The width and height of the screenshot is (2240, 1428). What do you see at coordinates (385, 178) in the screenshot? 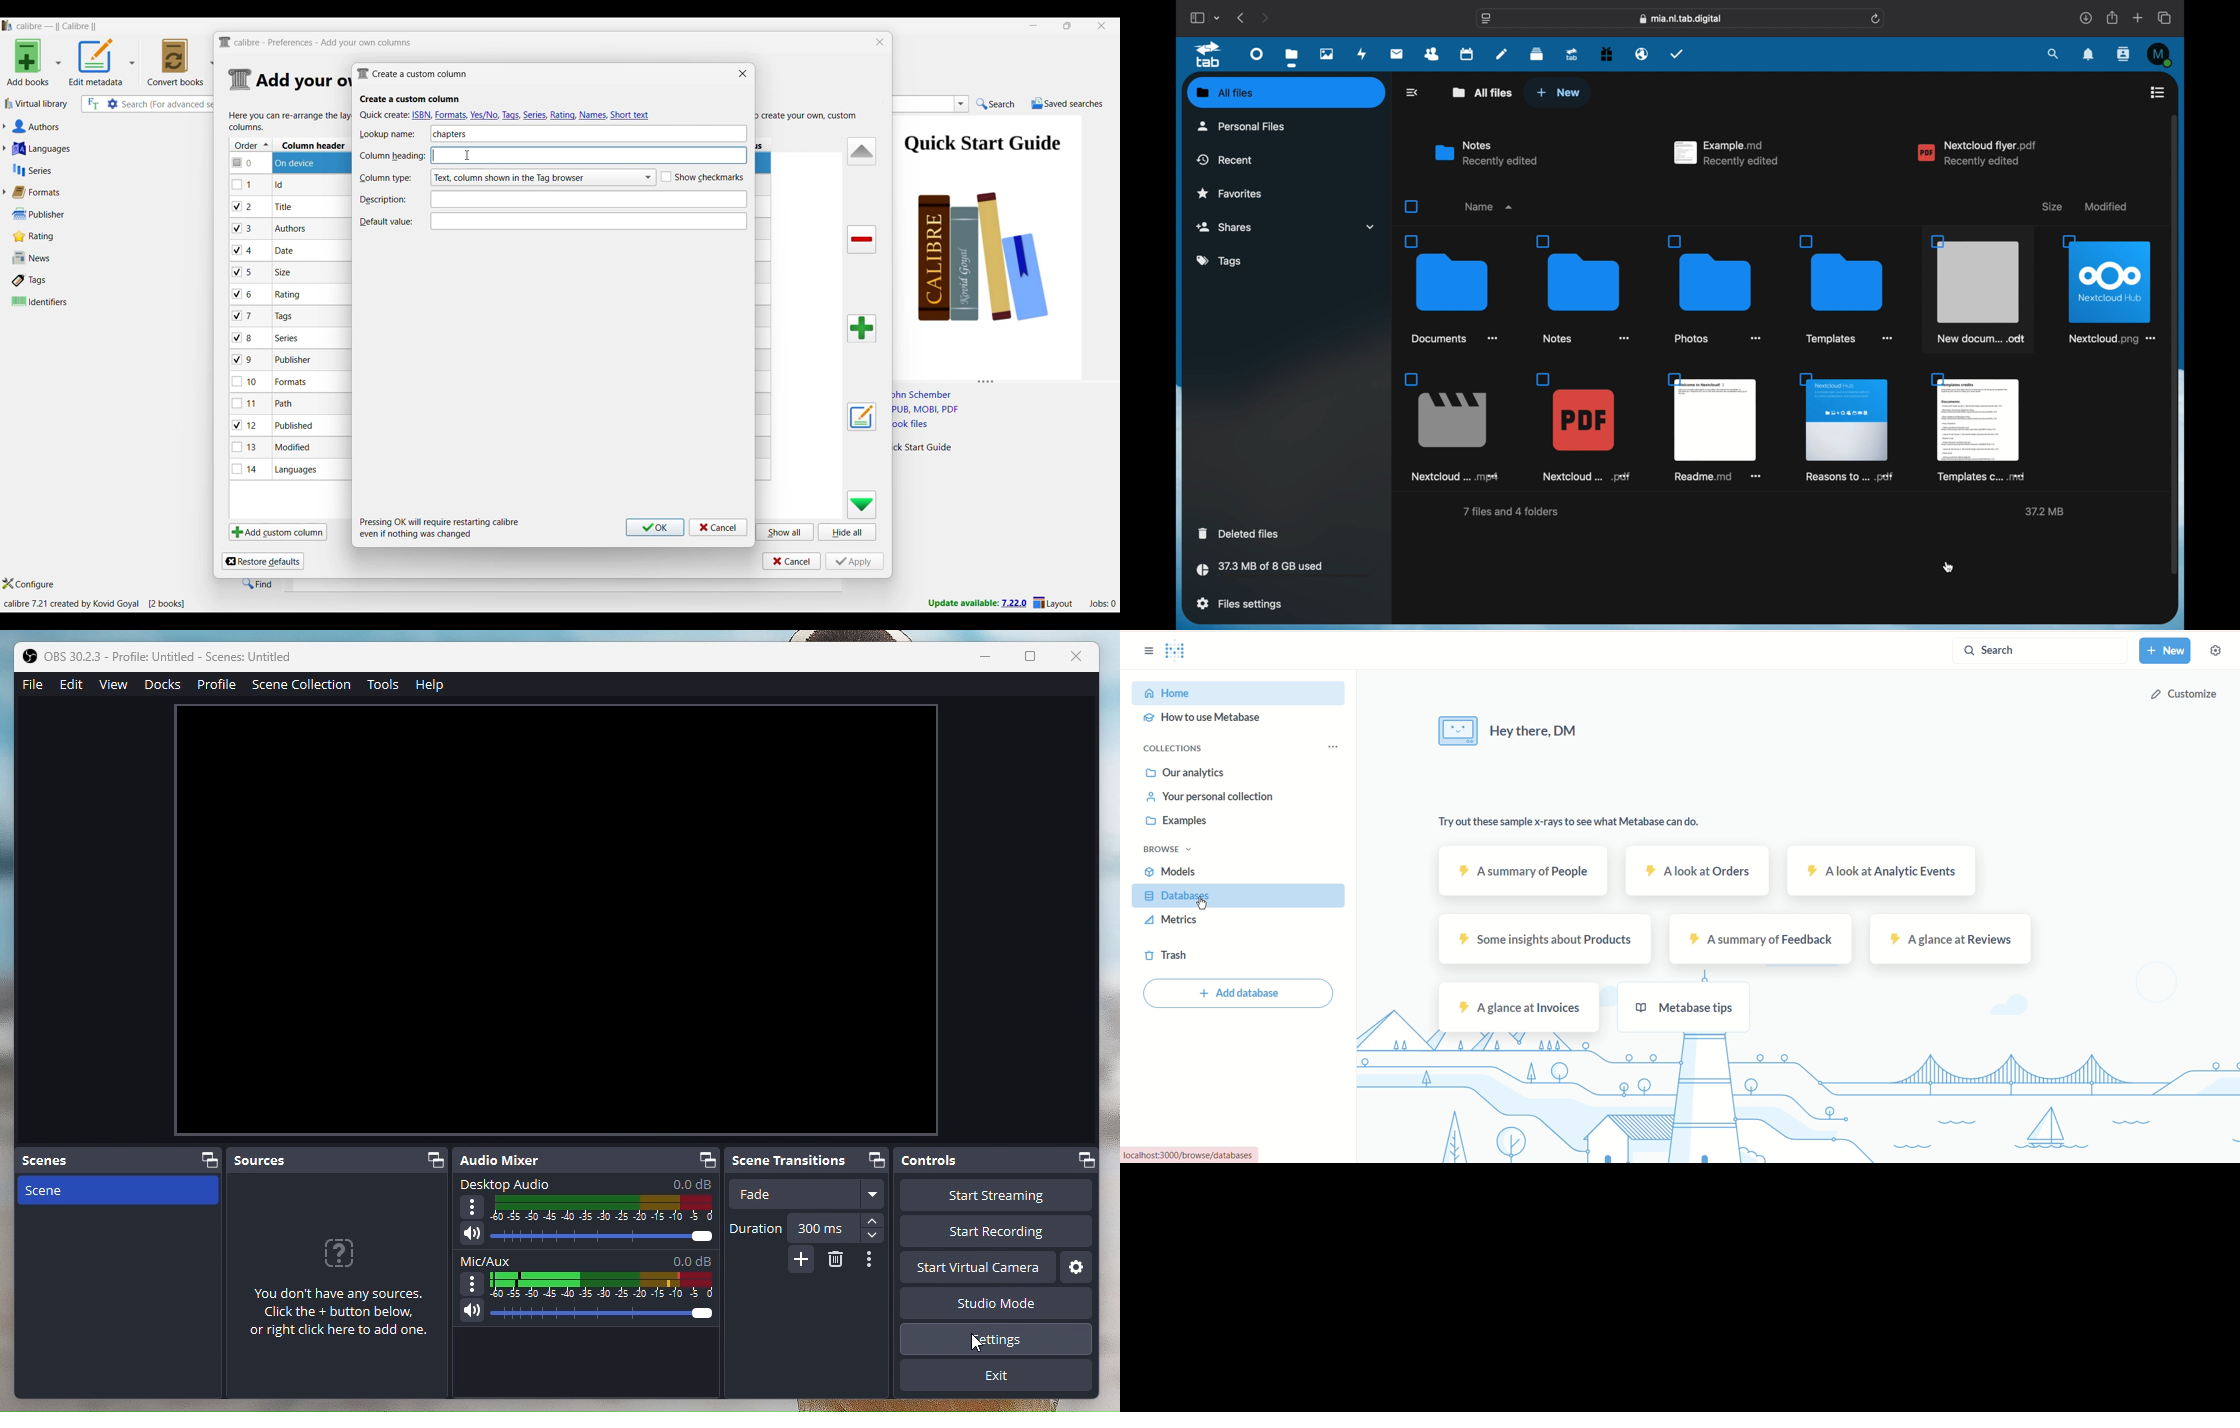
I see `Indicates Column type text box` at bounding box center [385, 178].